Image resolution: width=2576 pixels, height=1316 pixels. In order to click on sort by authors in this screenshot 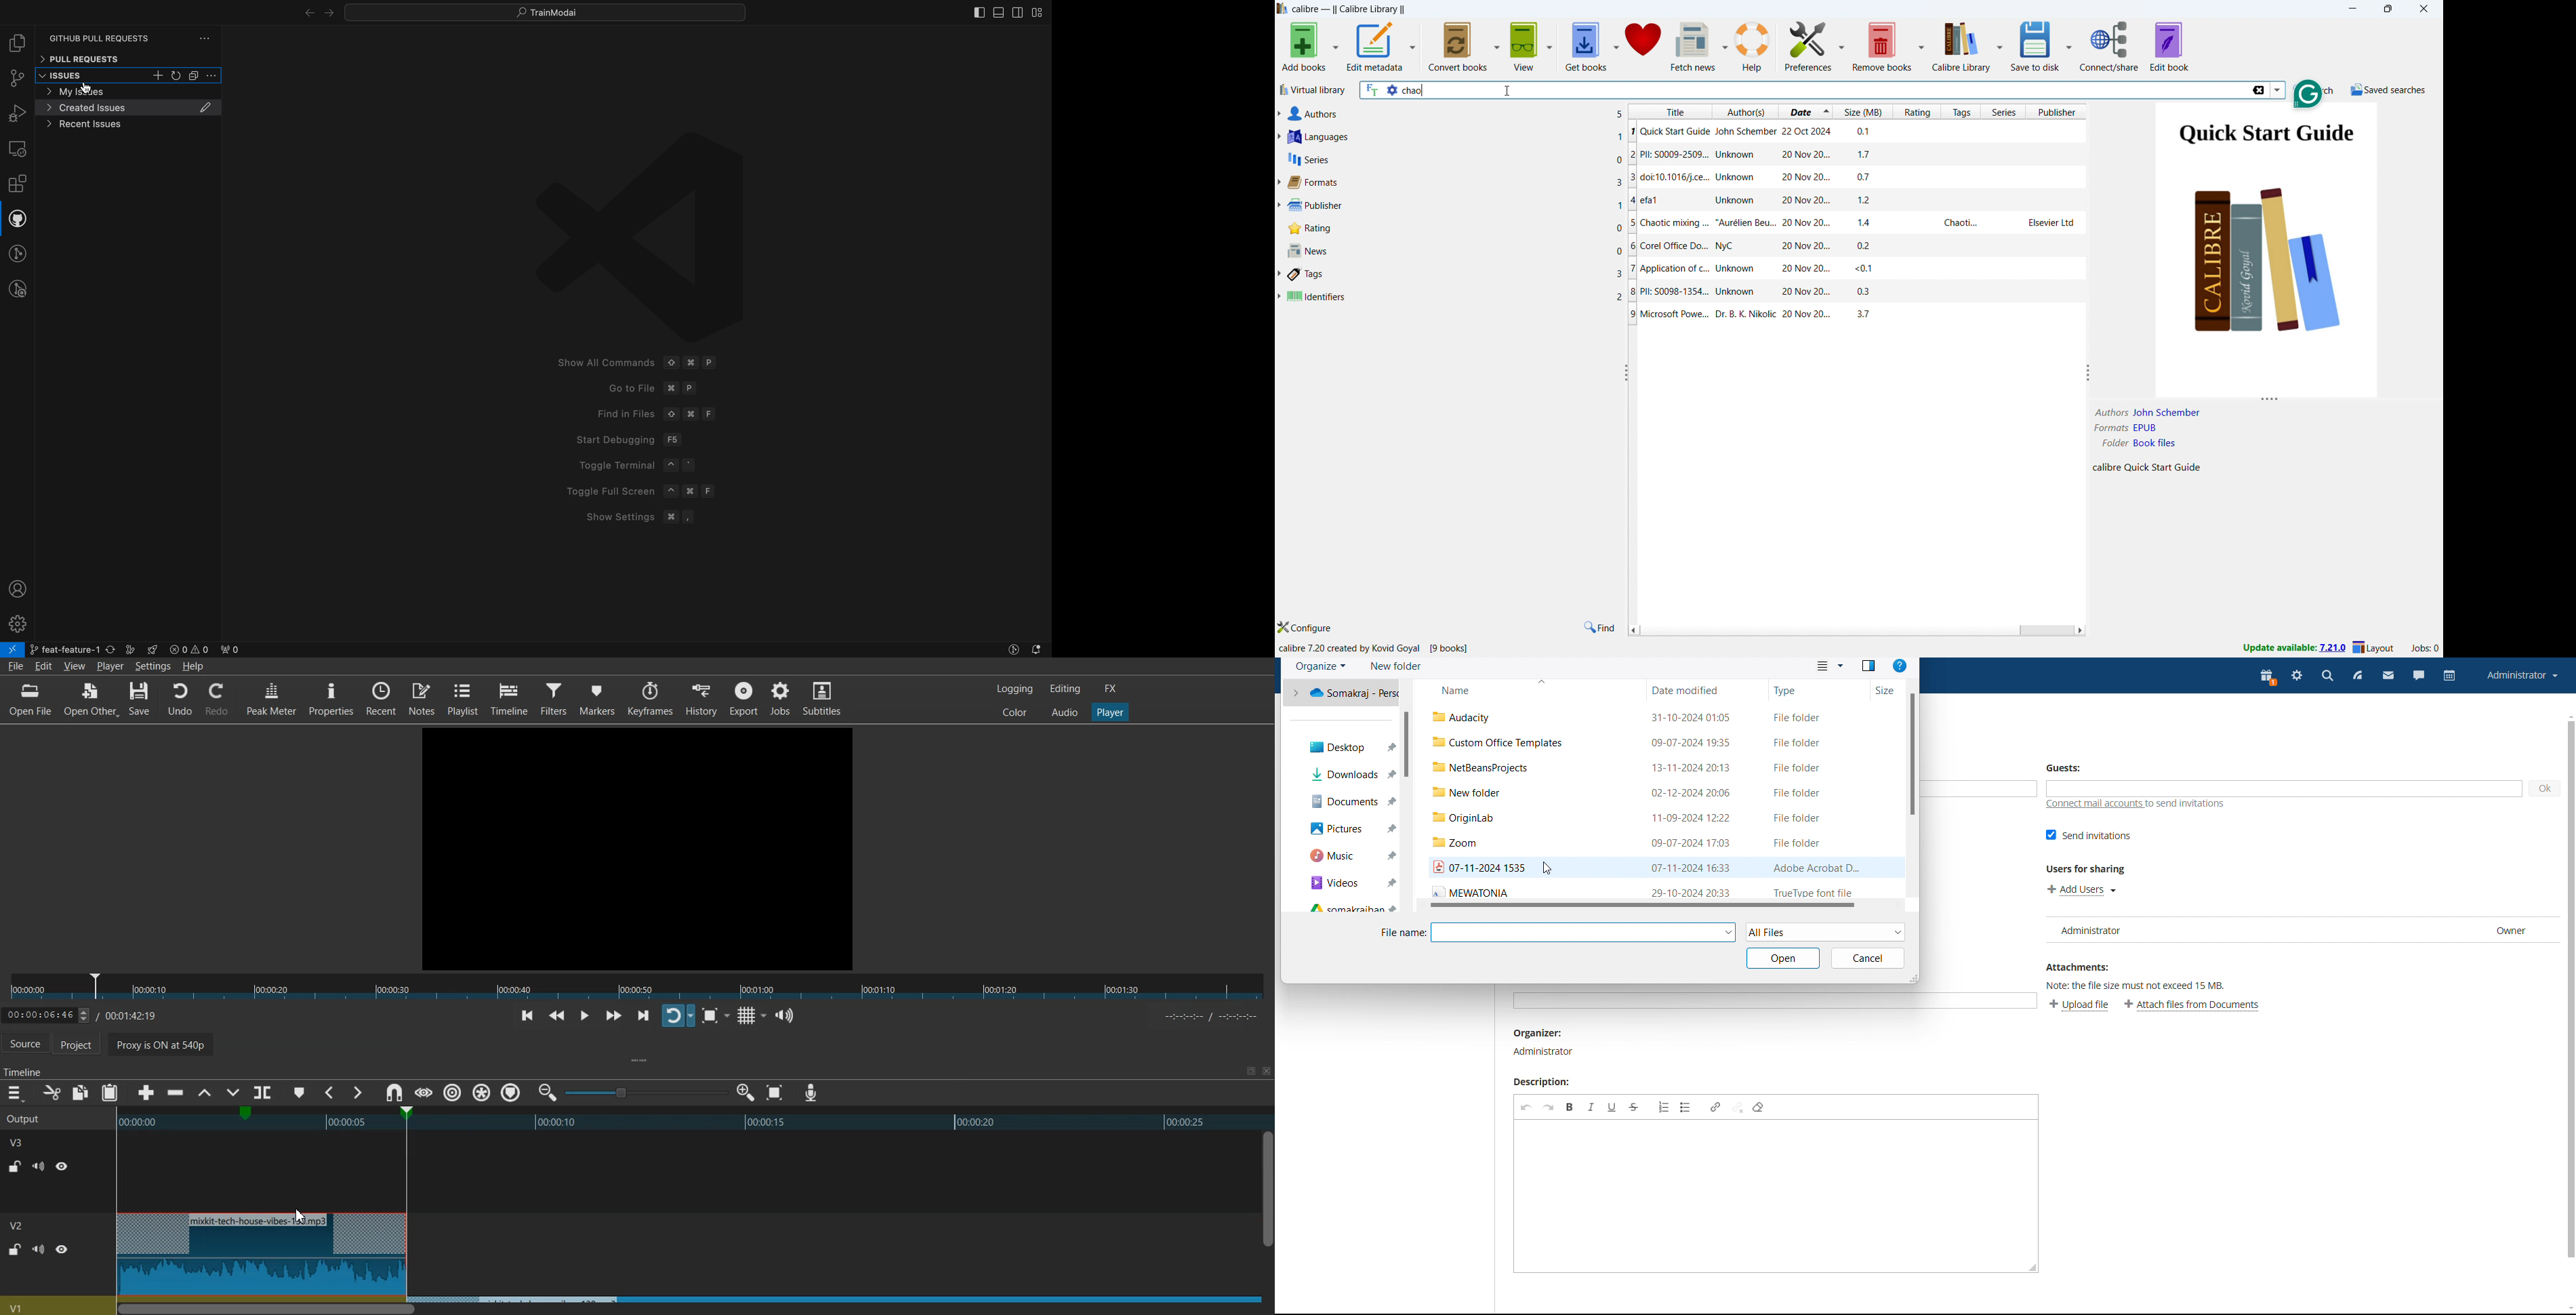, I will do `click(1747, 111)`.